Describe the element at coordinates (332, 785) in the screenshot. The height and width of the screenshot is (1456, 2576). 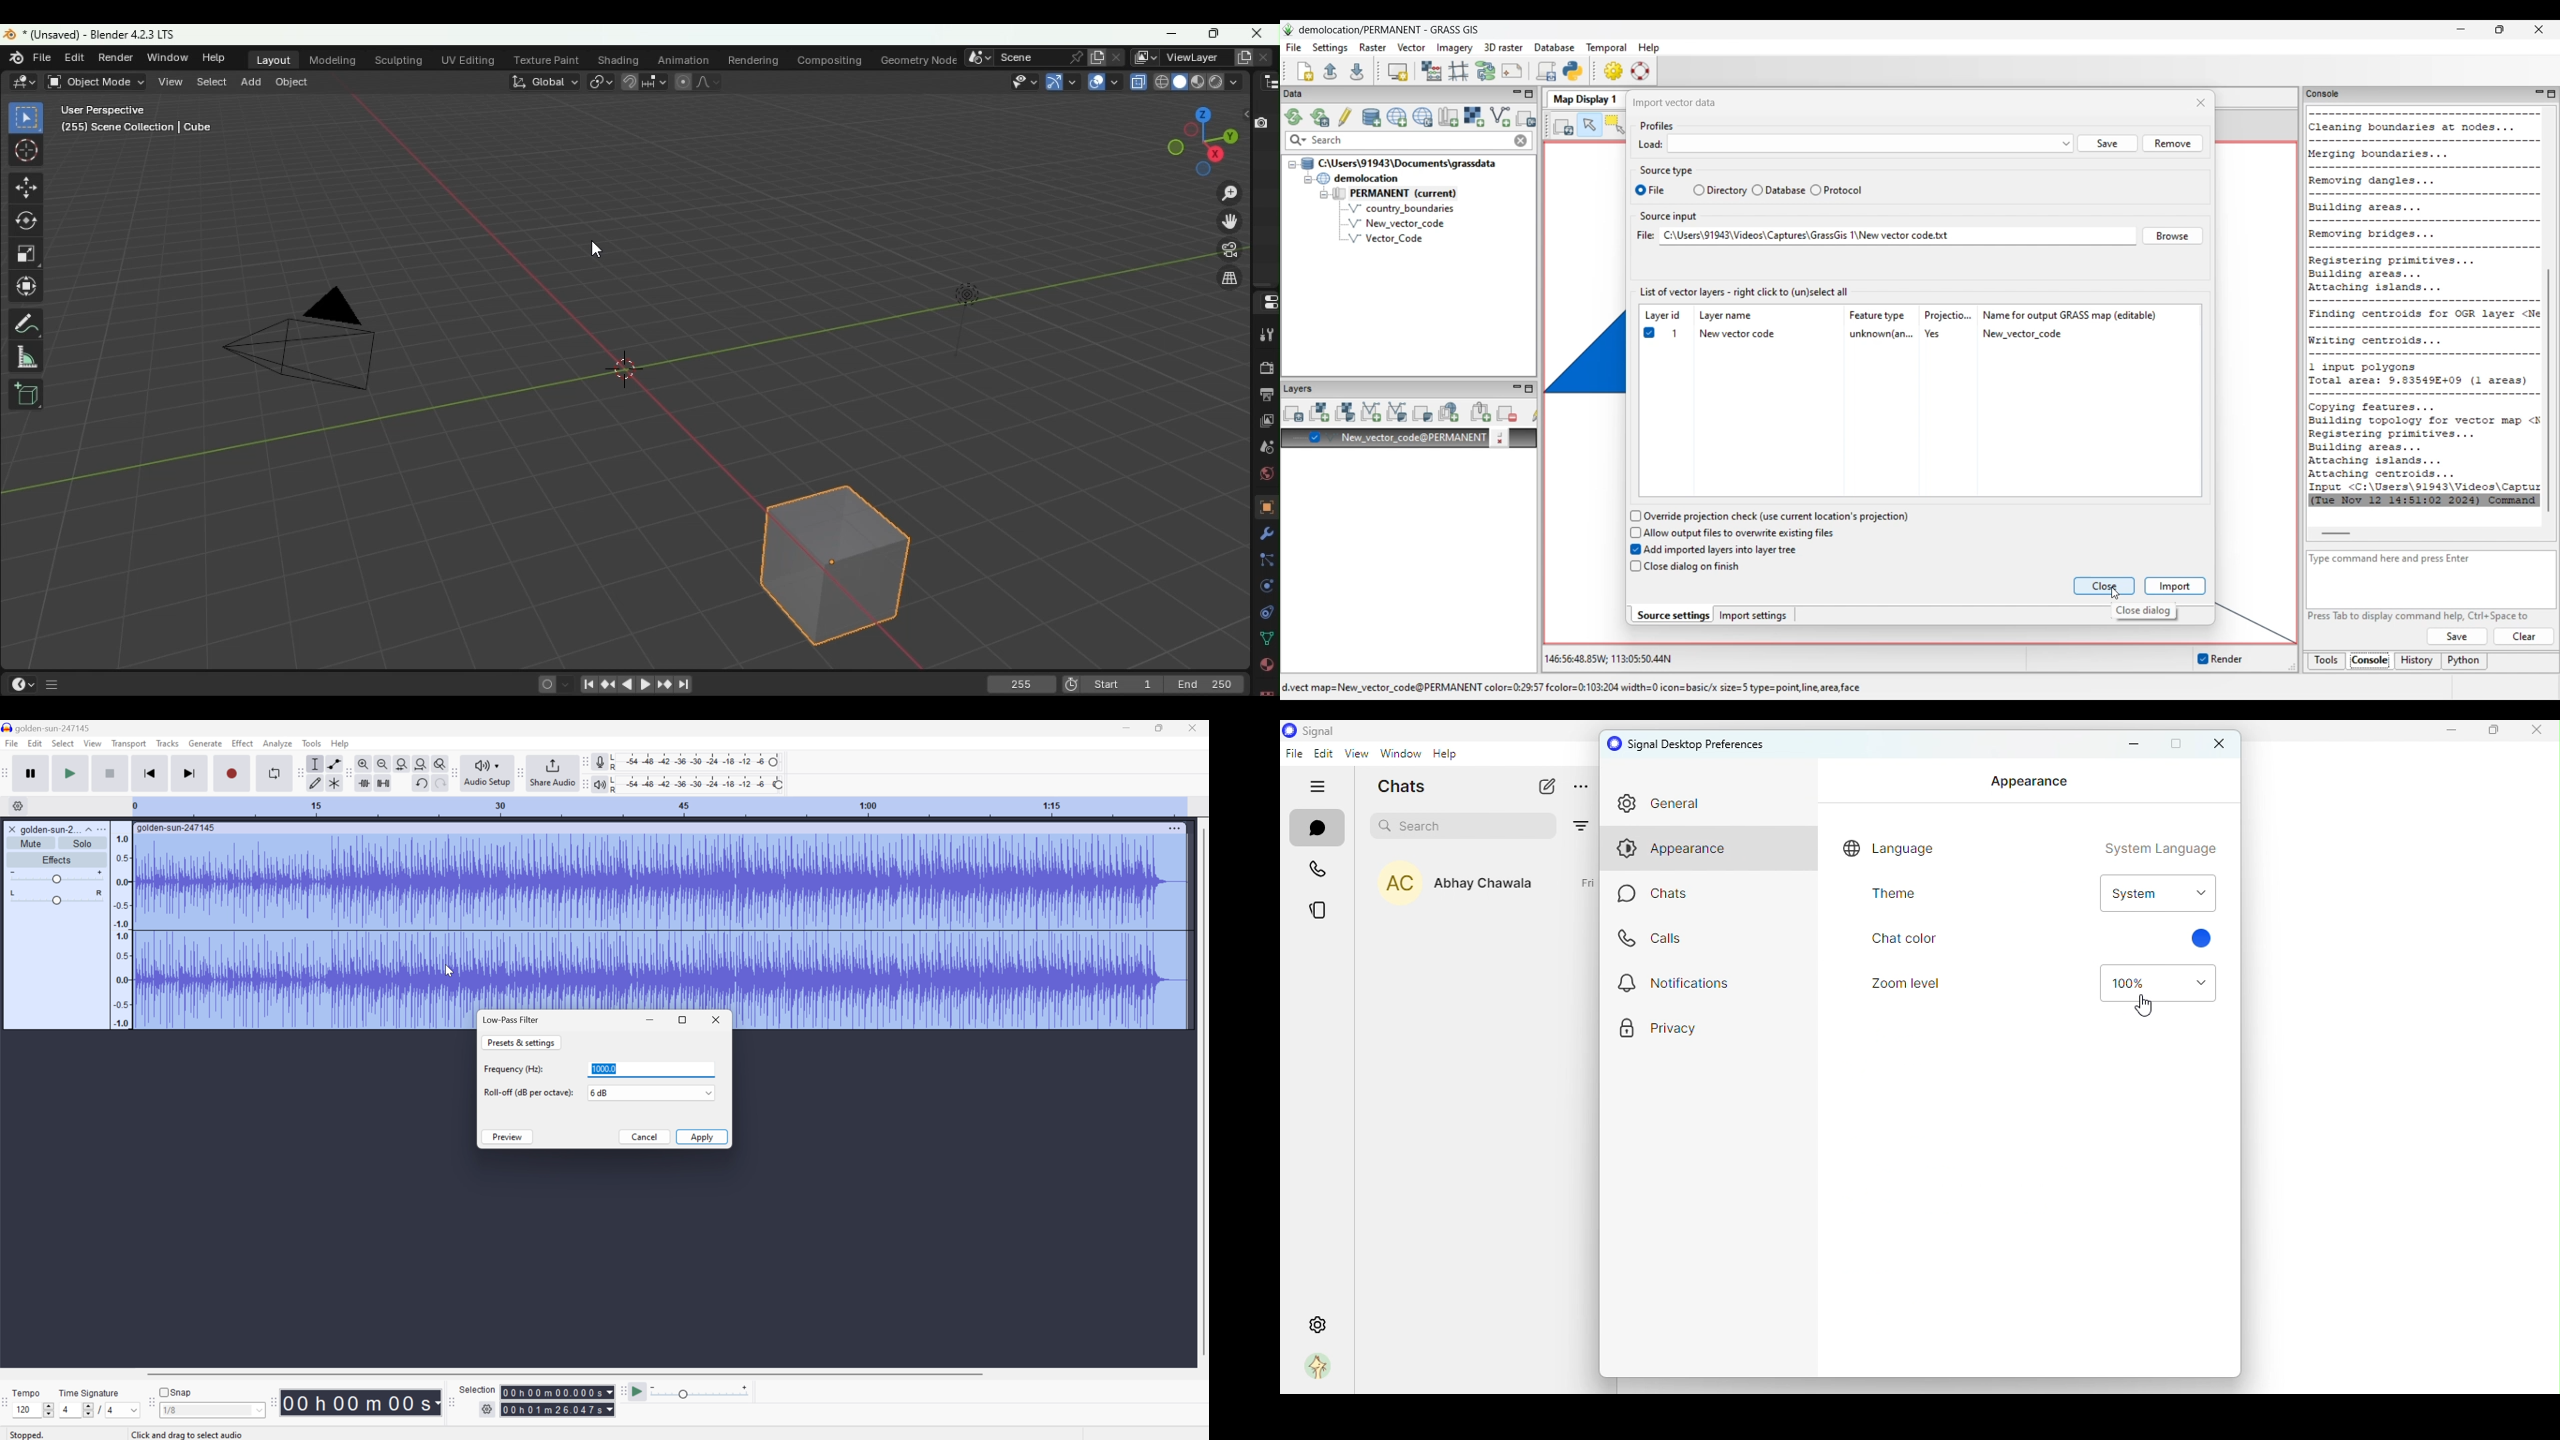
I see `Multi tool` at that location.